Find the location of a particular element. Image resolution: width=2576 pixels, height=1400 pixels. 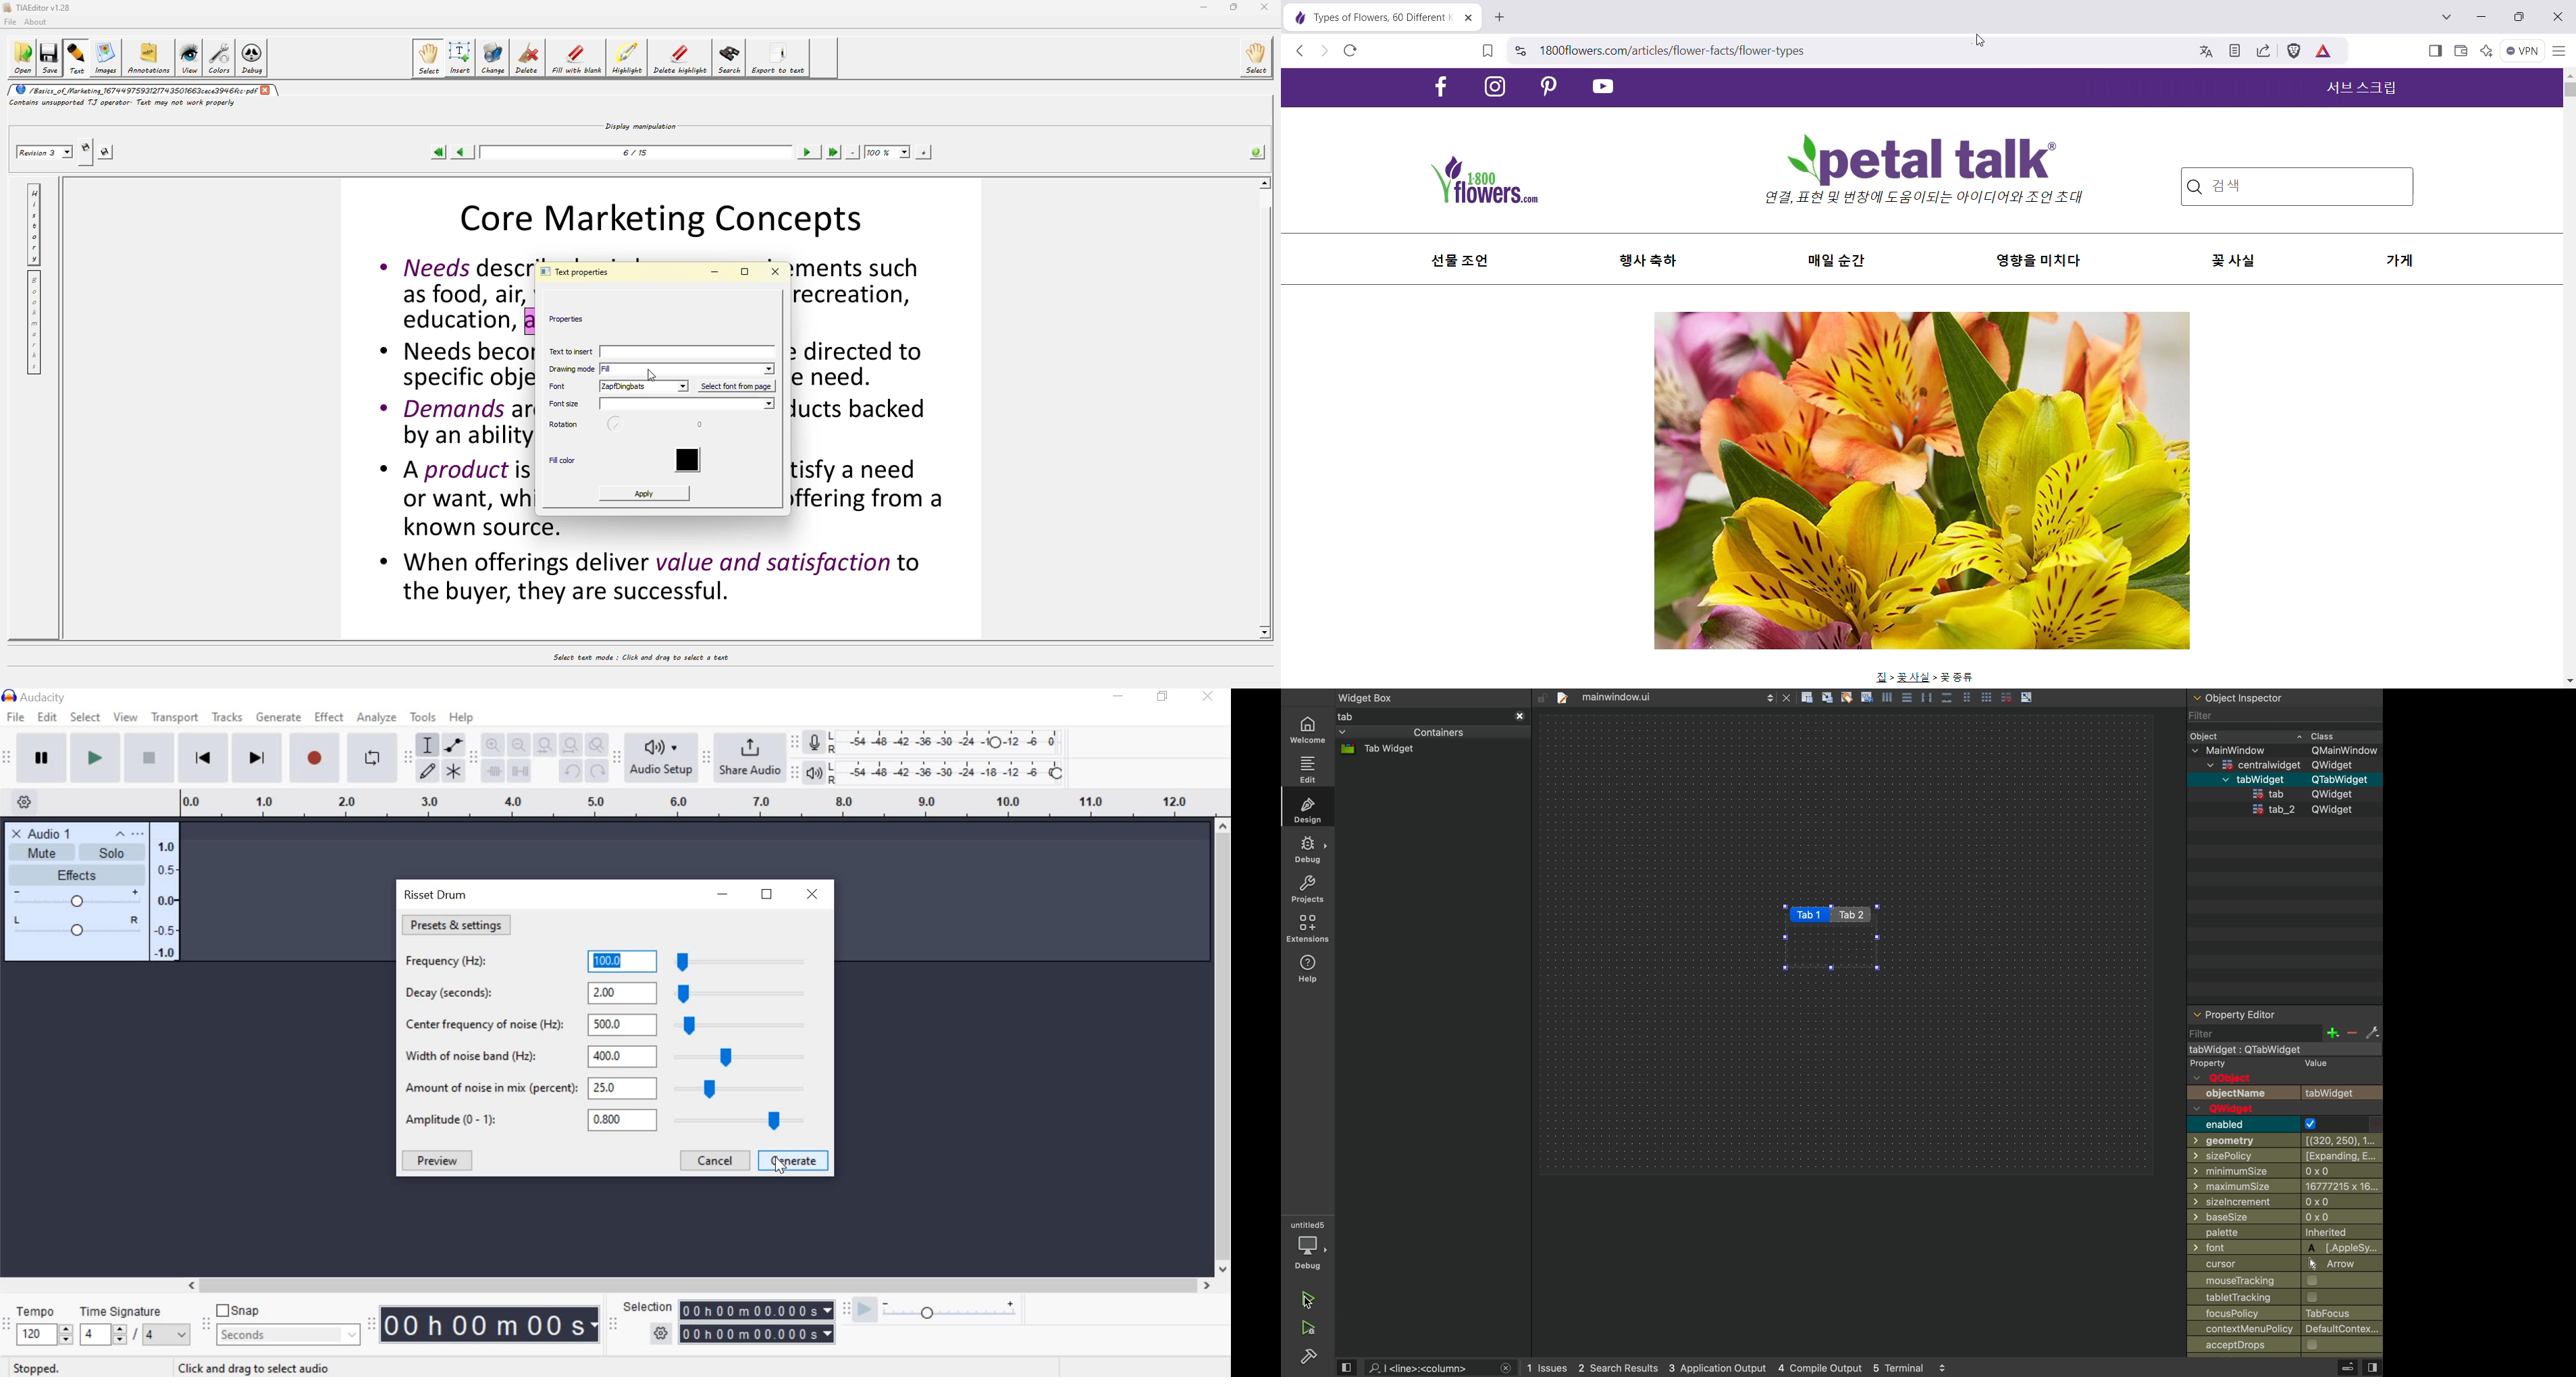

Zoom In is located at coordinates (493, 744).